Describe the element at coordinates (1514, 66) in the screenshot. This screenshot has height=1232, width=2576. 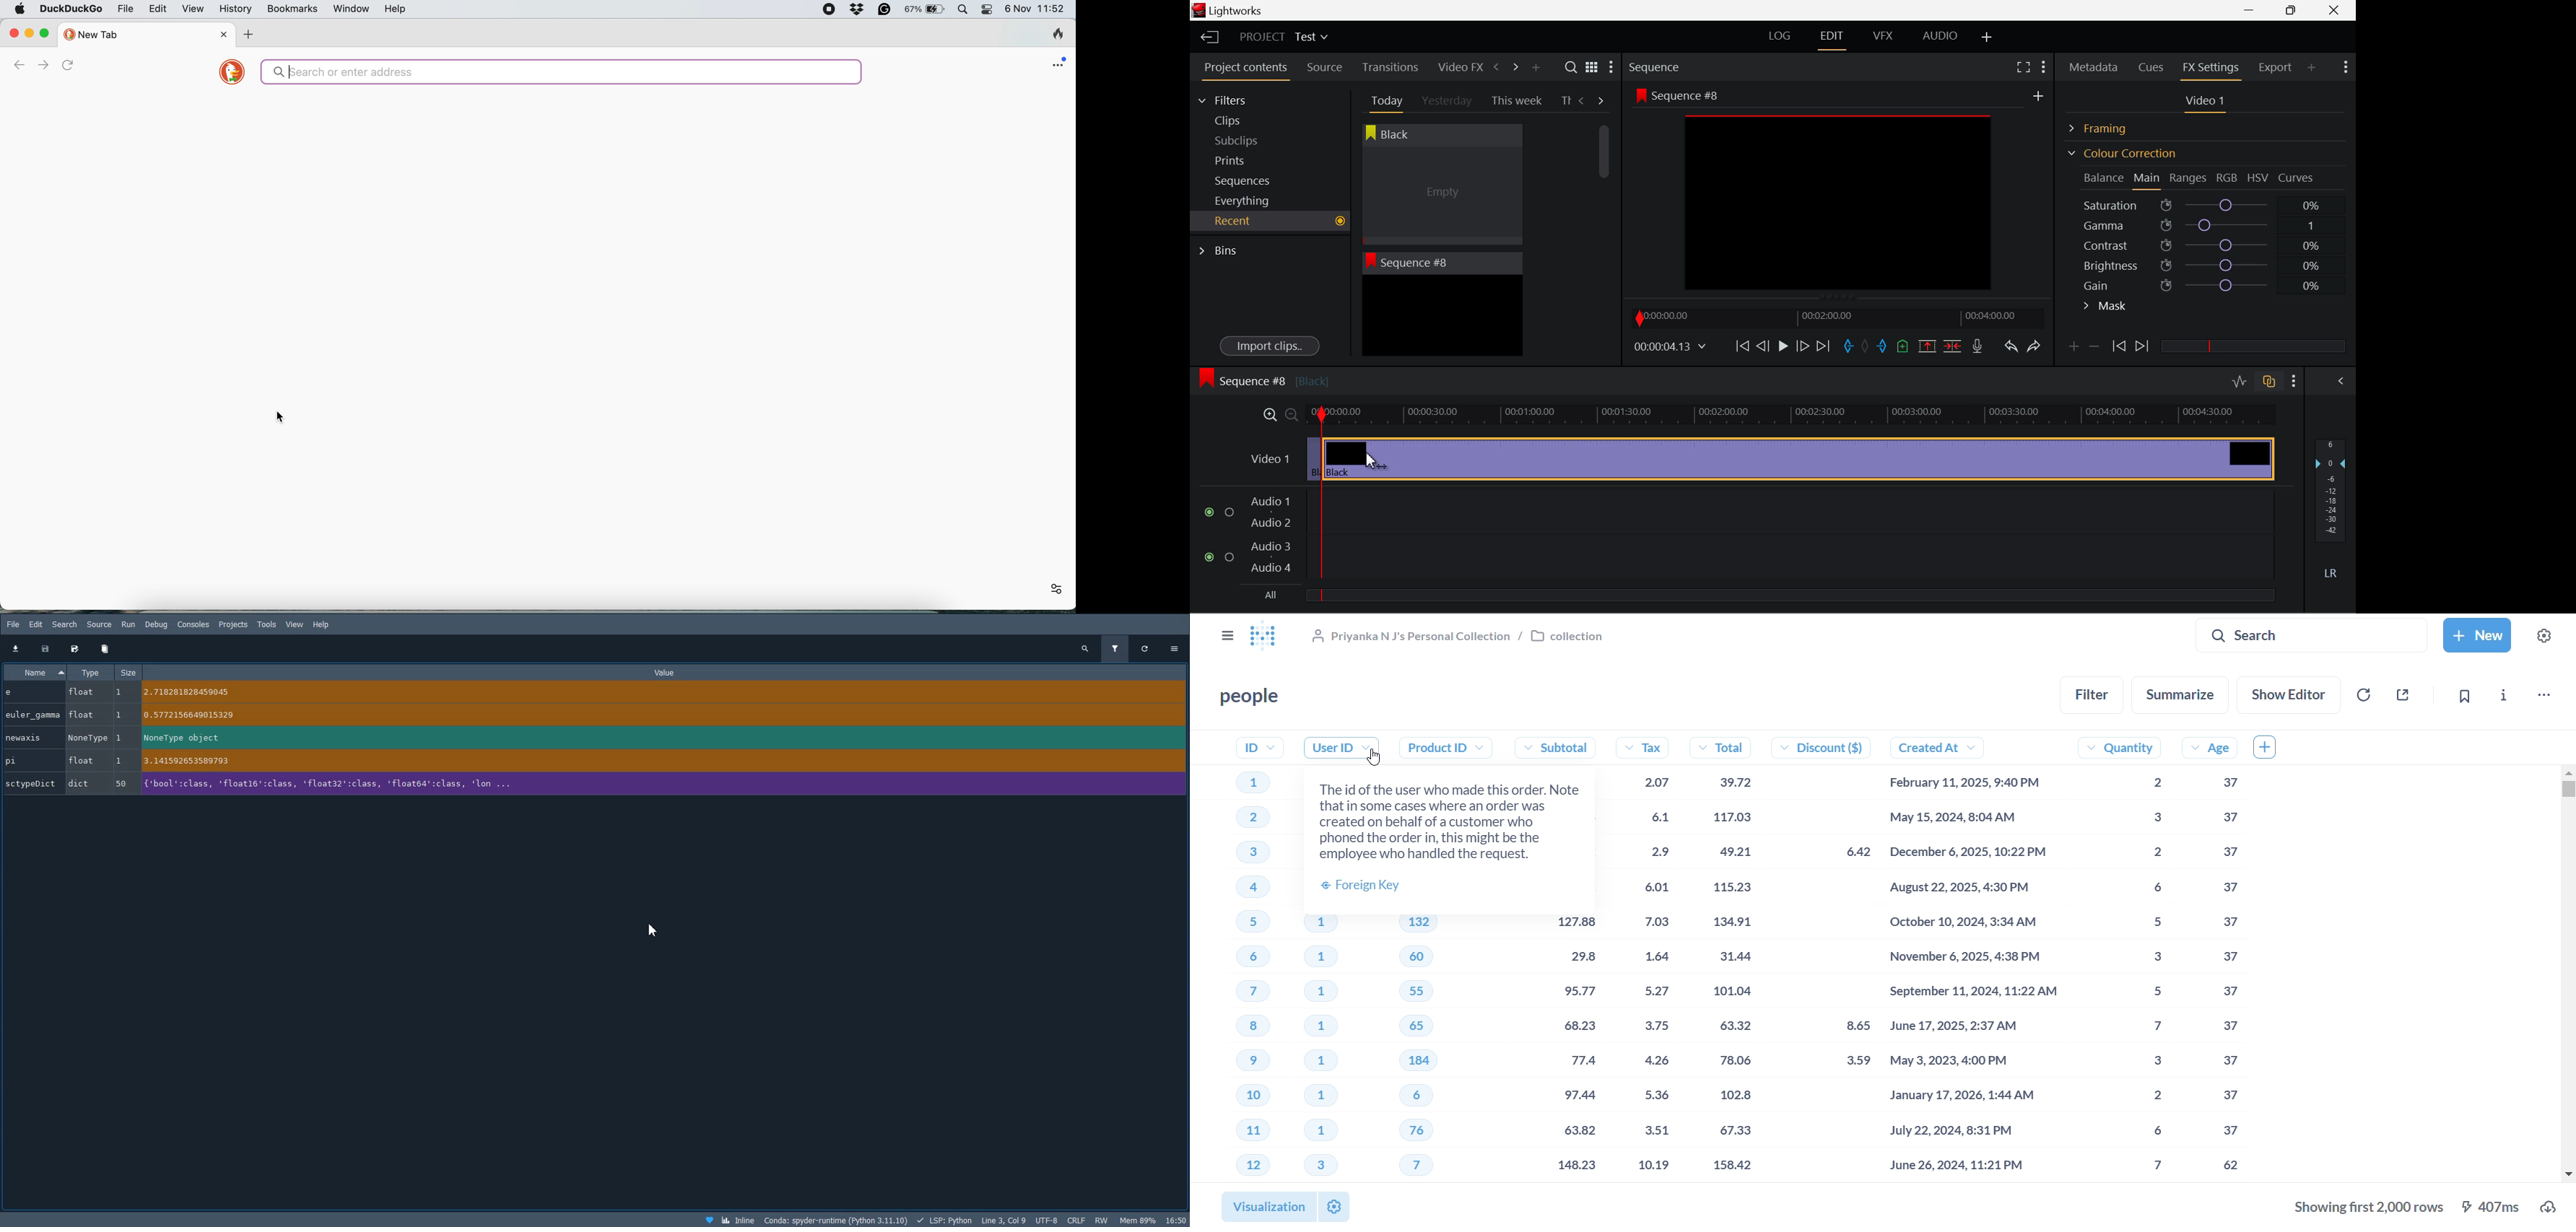
I see `Next Panel` at that location.